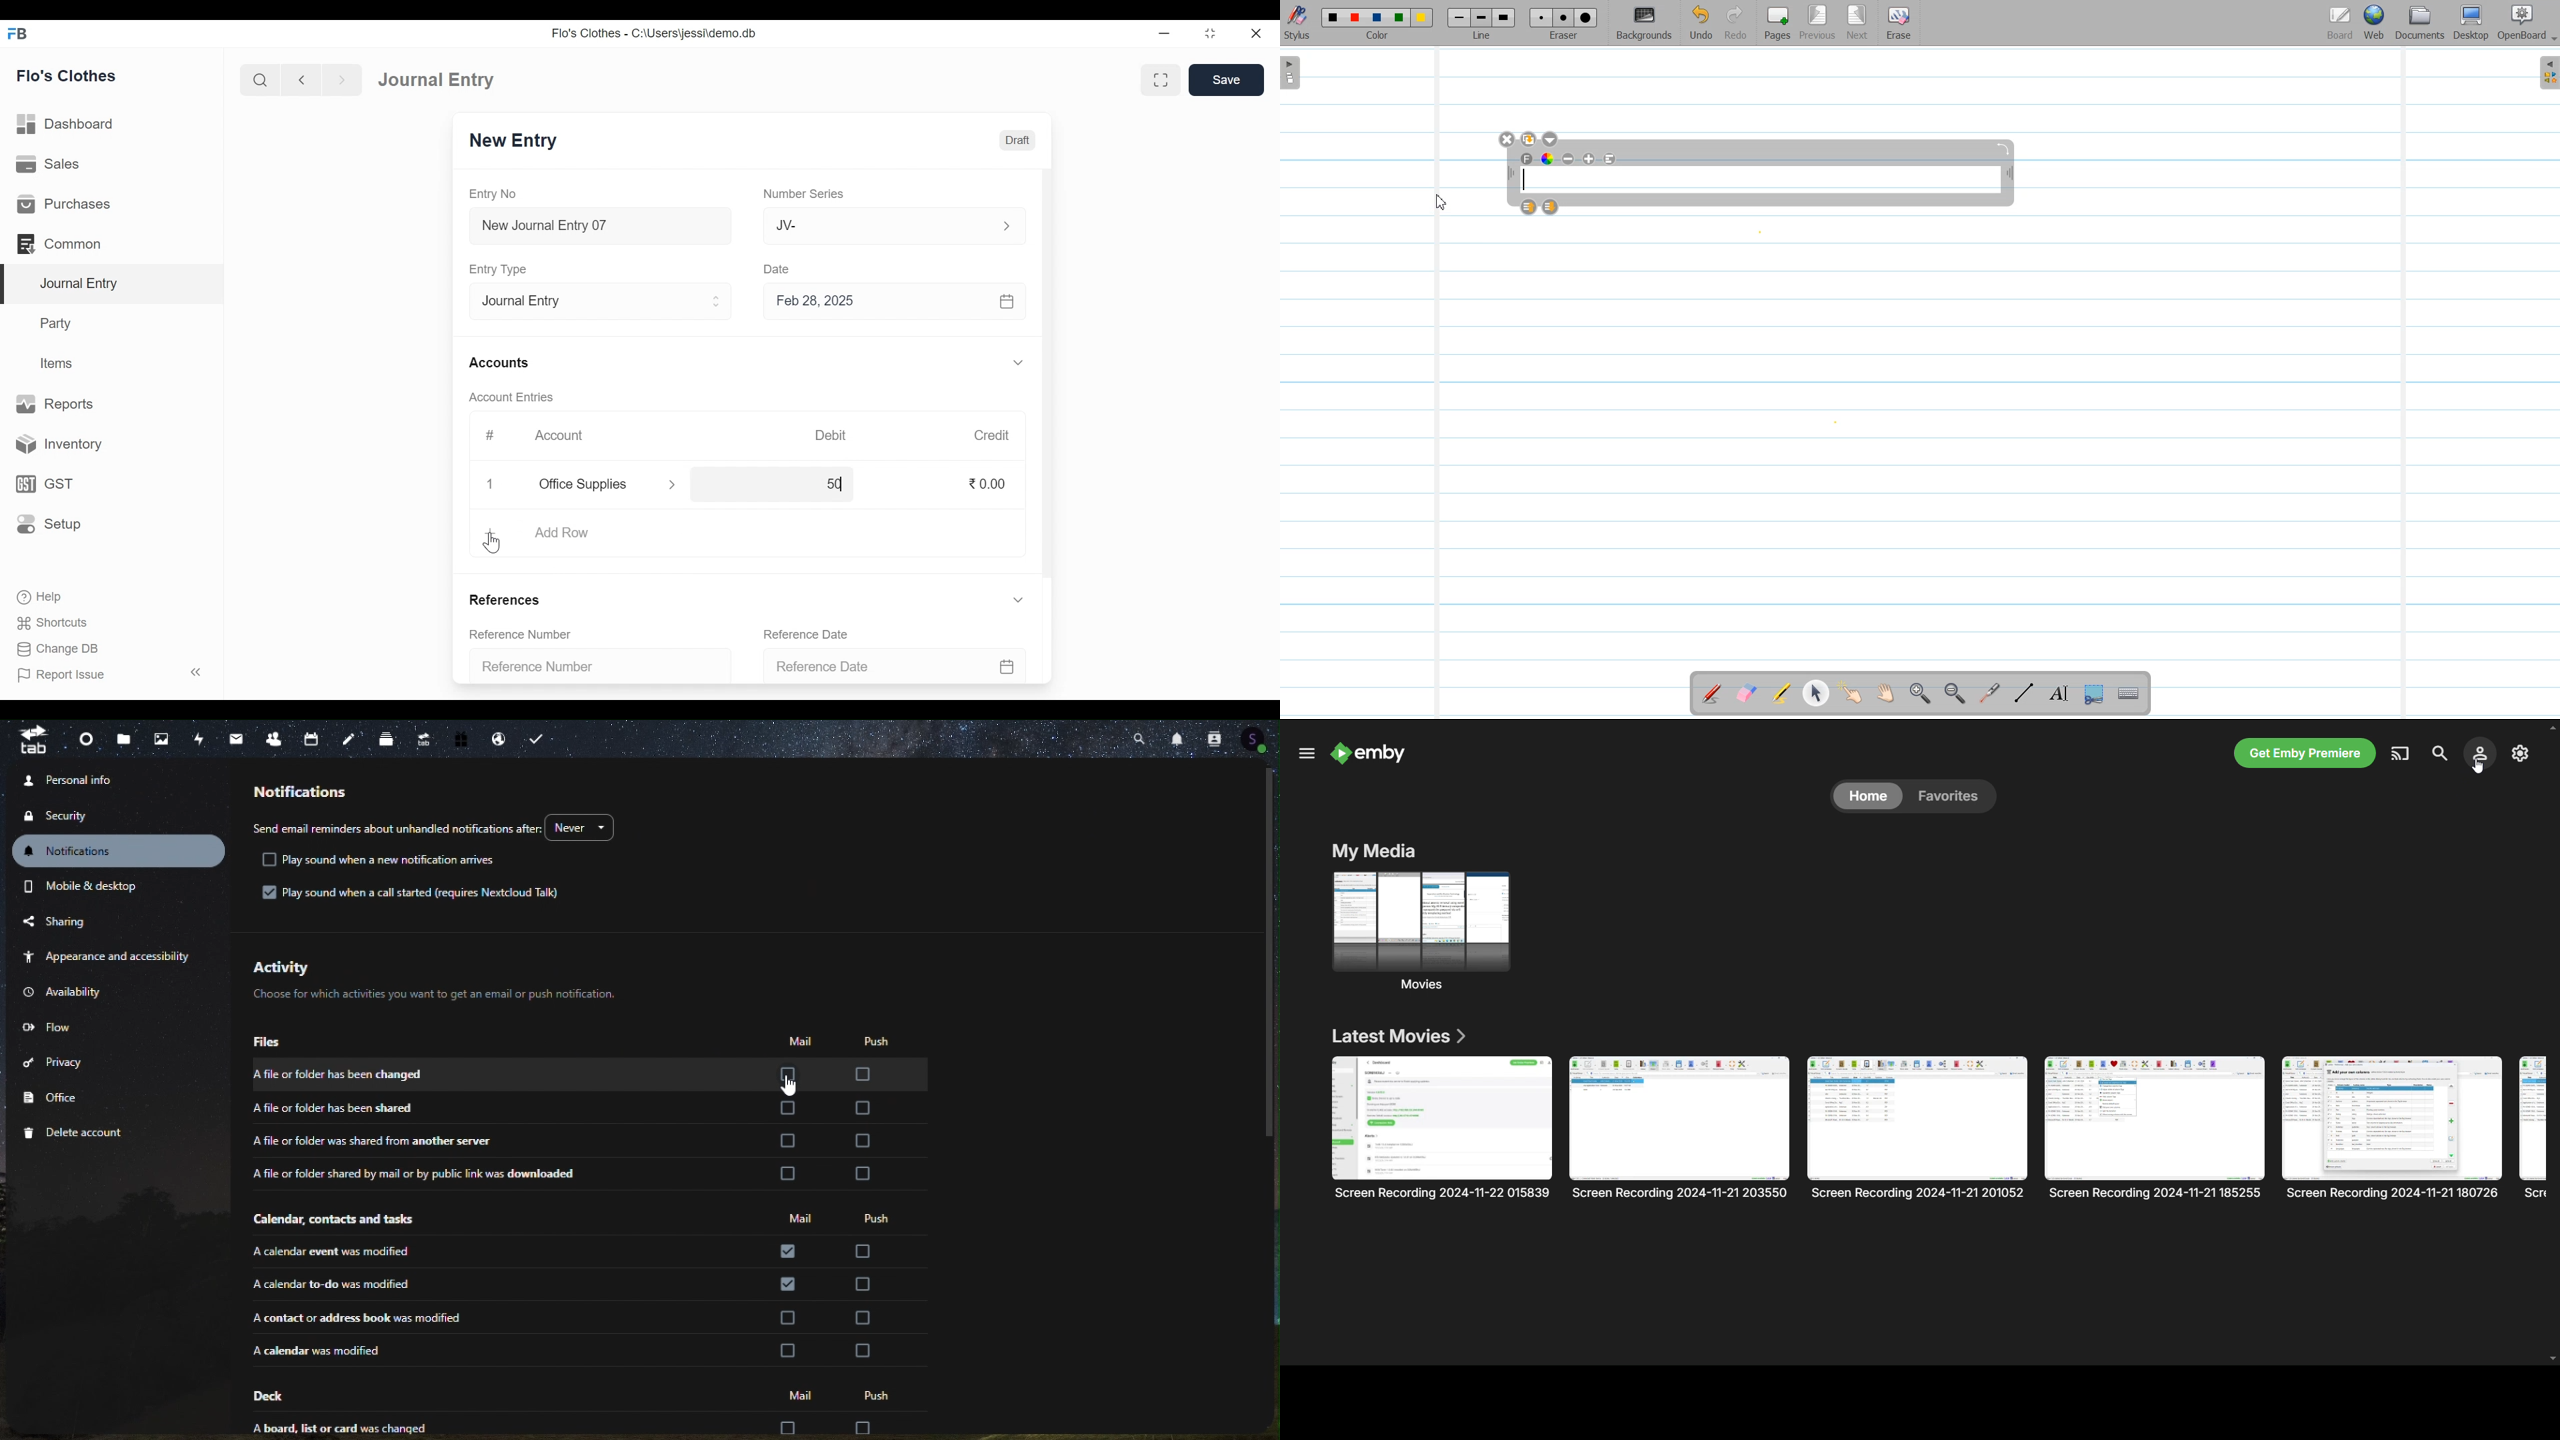  What do you see at coordinates (517, 141) in the screenshot?
I see `New Entry` at bounding box center [517, 141].